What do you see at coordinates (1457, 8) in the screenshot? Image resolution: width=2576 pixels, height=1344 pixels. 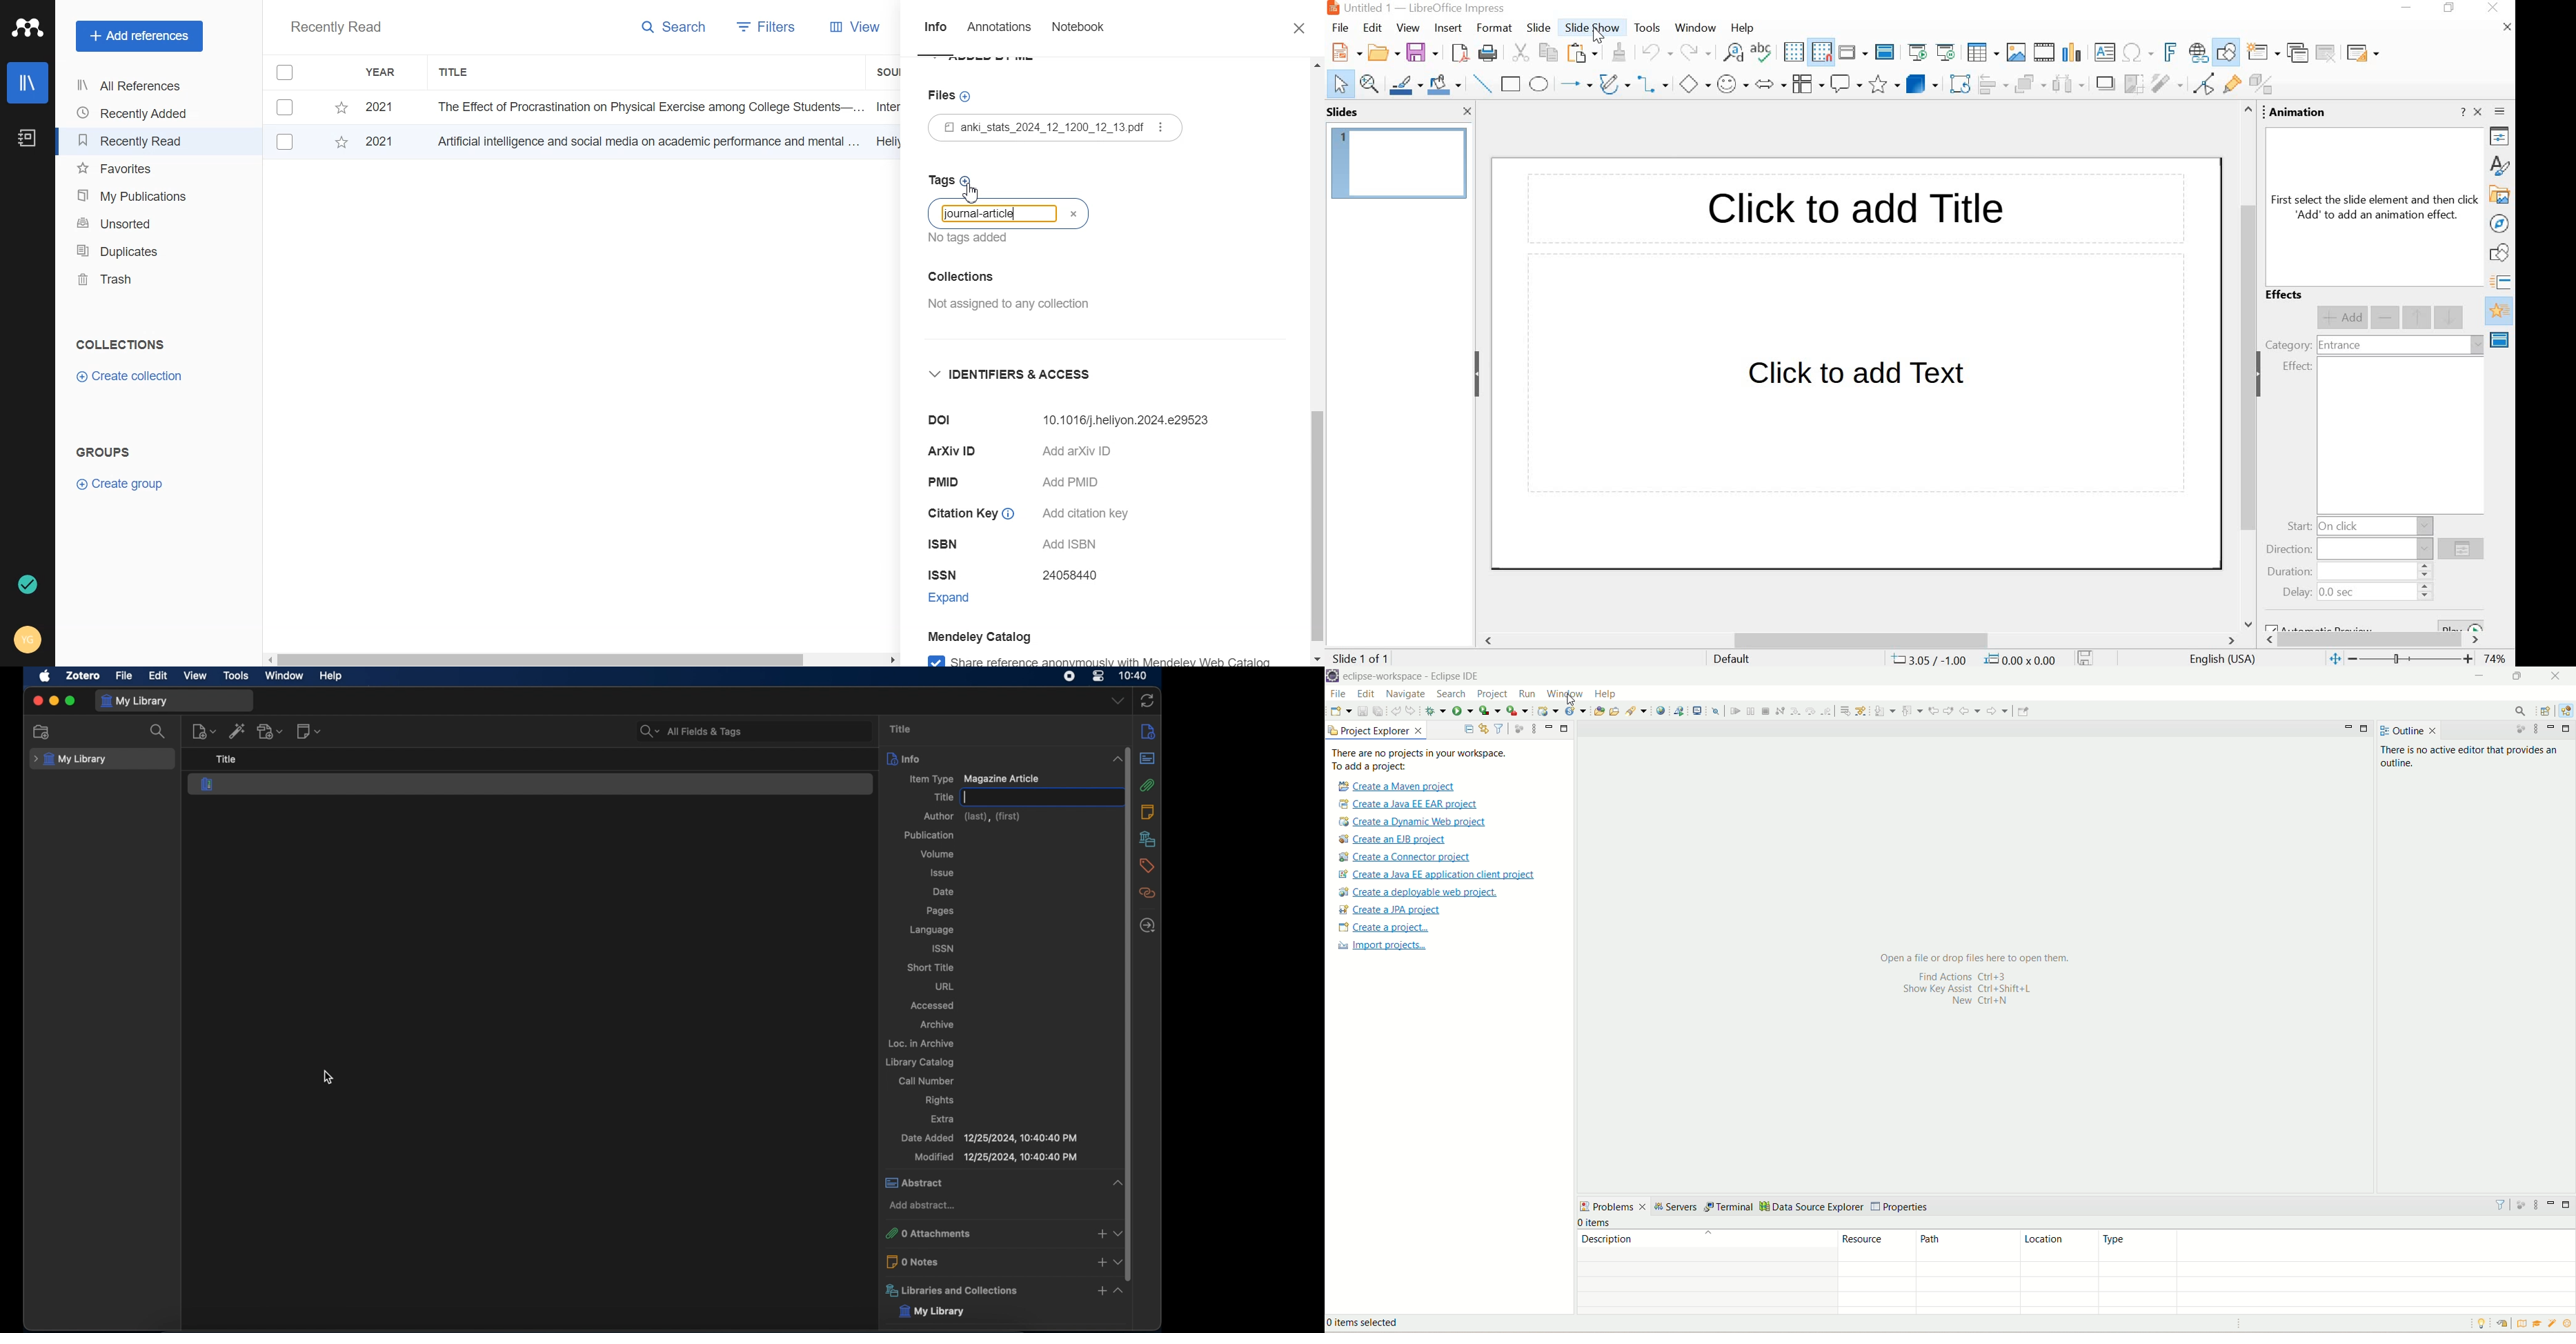 I see `app name` at bounding box center [1457, 8].